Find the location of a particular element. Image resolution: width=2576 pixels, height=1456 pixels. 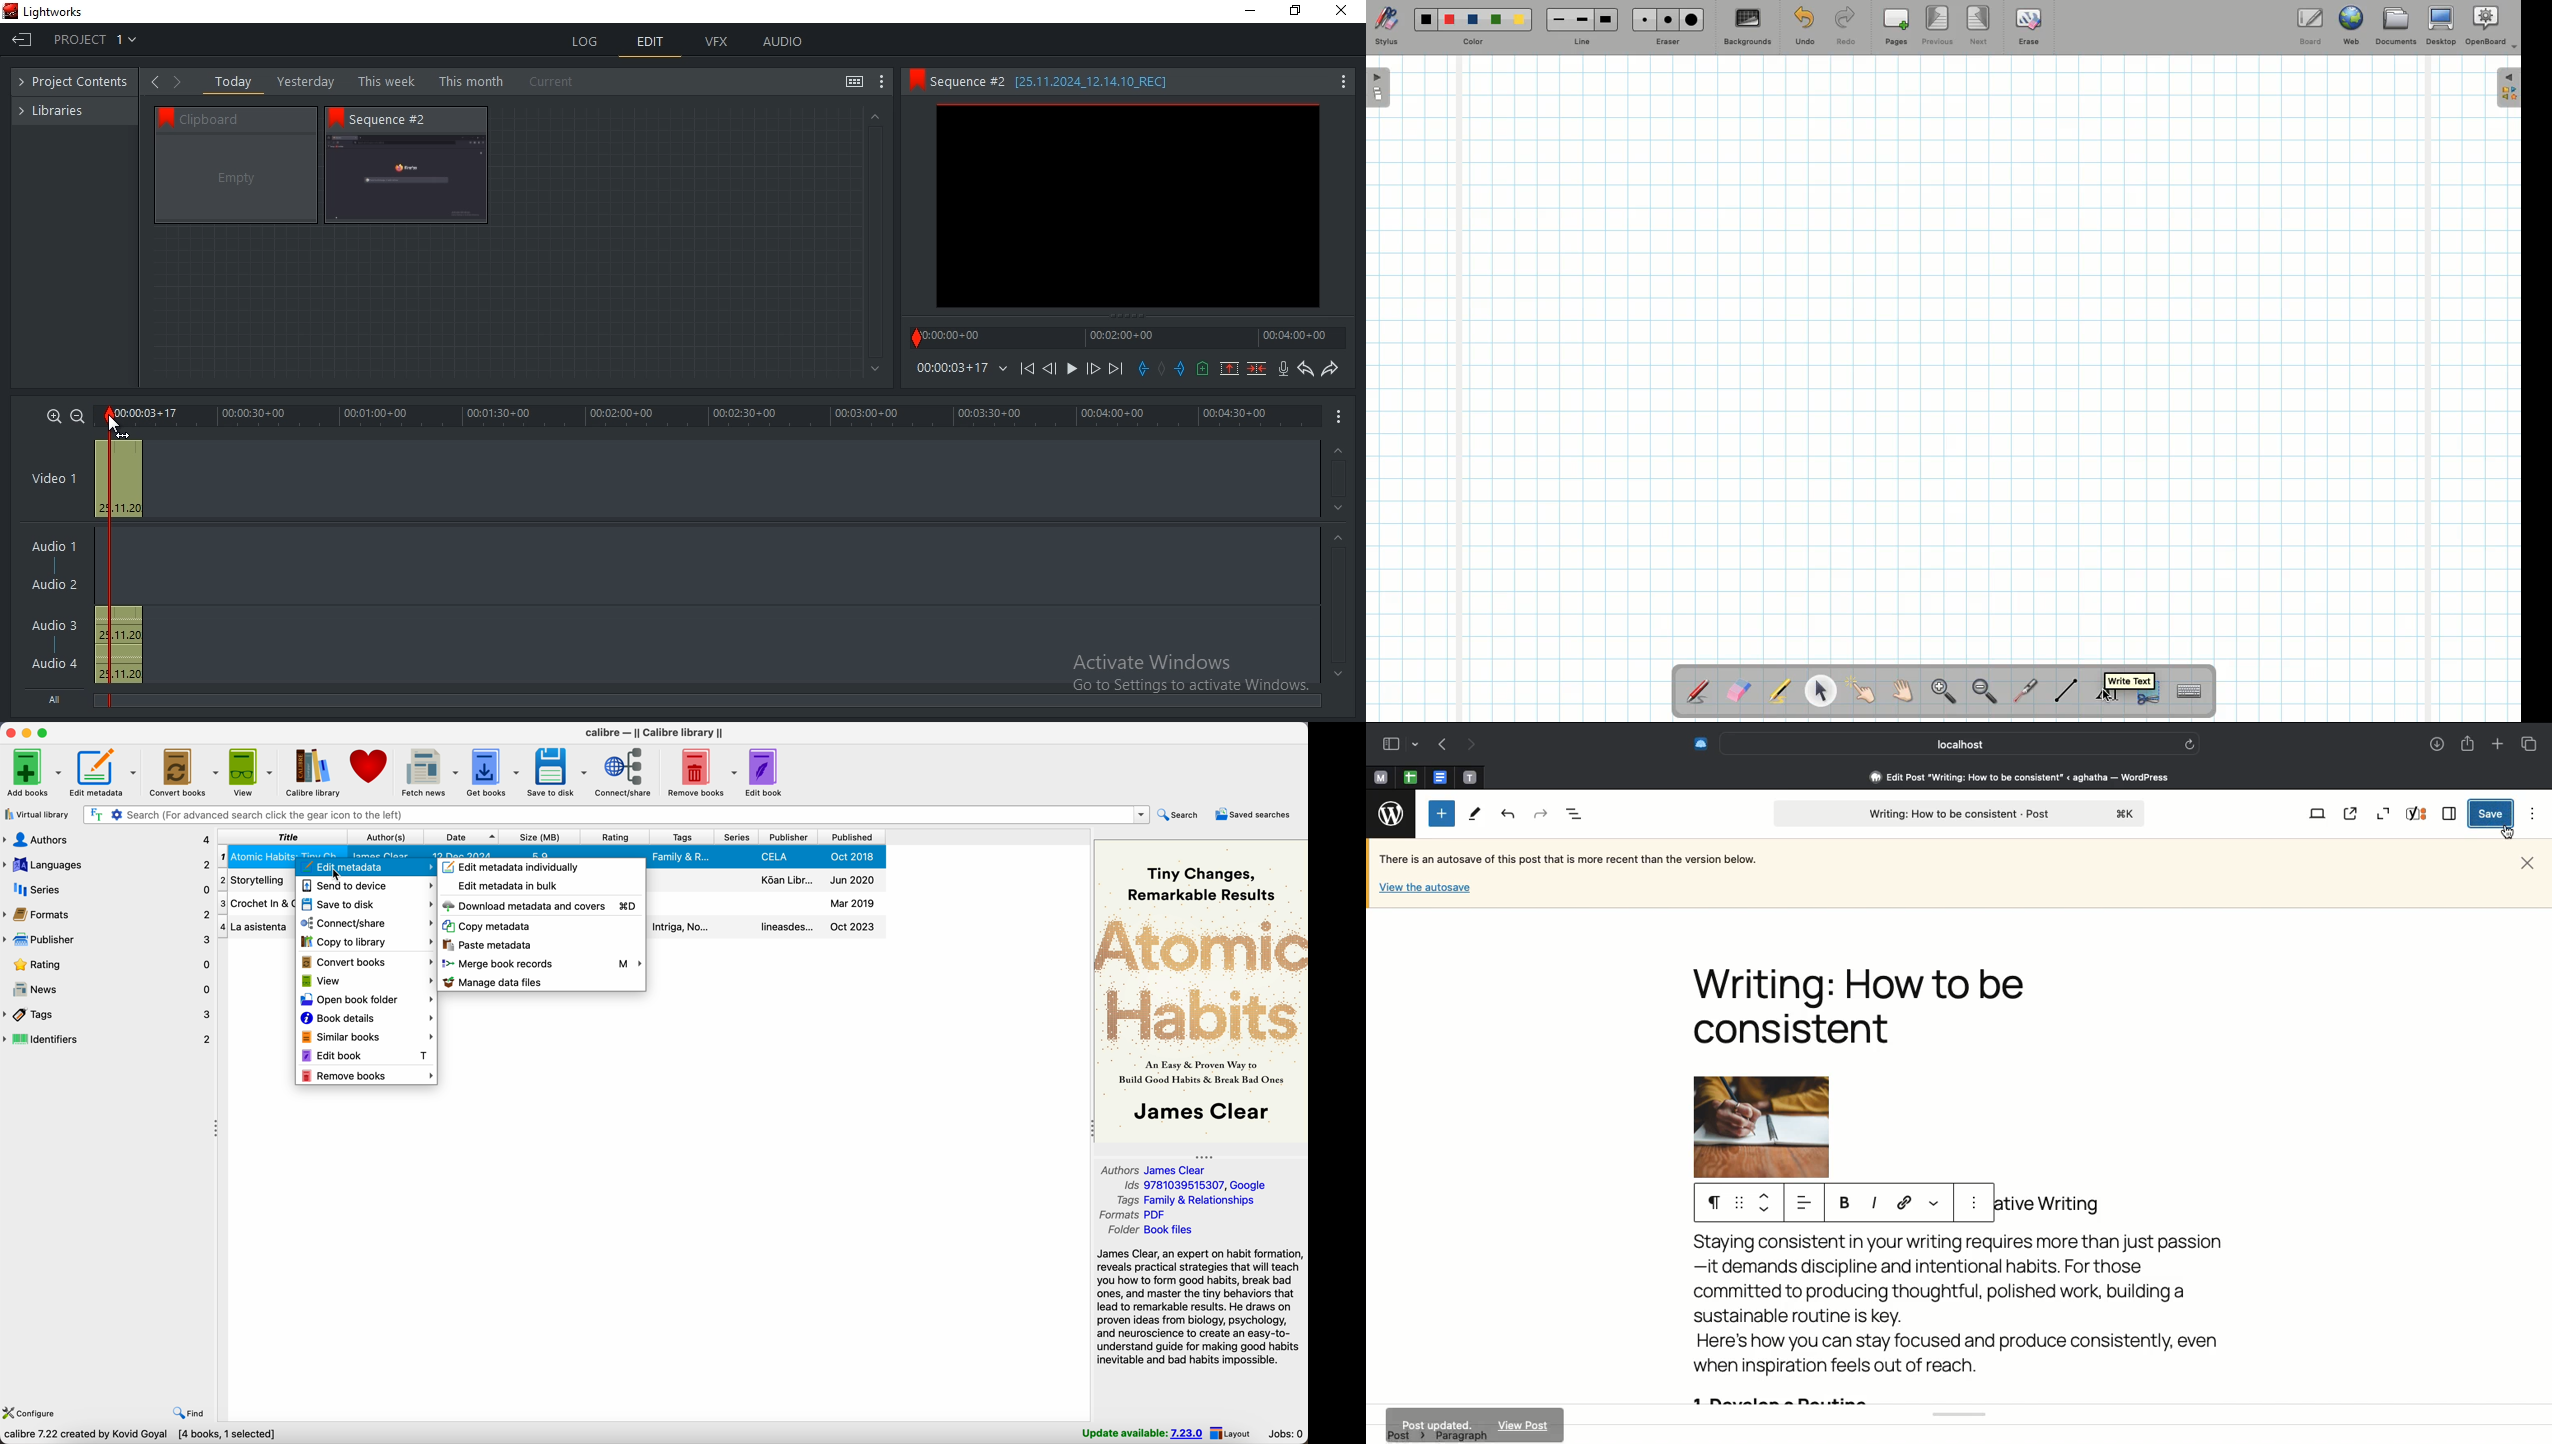

title is located at coordinates (2061, 1201).